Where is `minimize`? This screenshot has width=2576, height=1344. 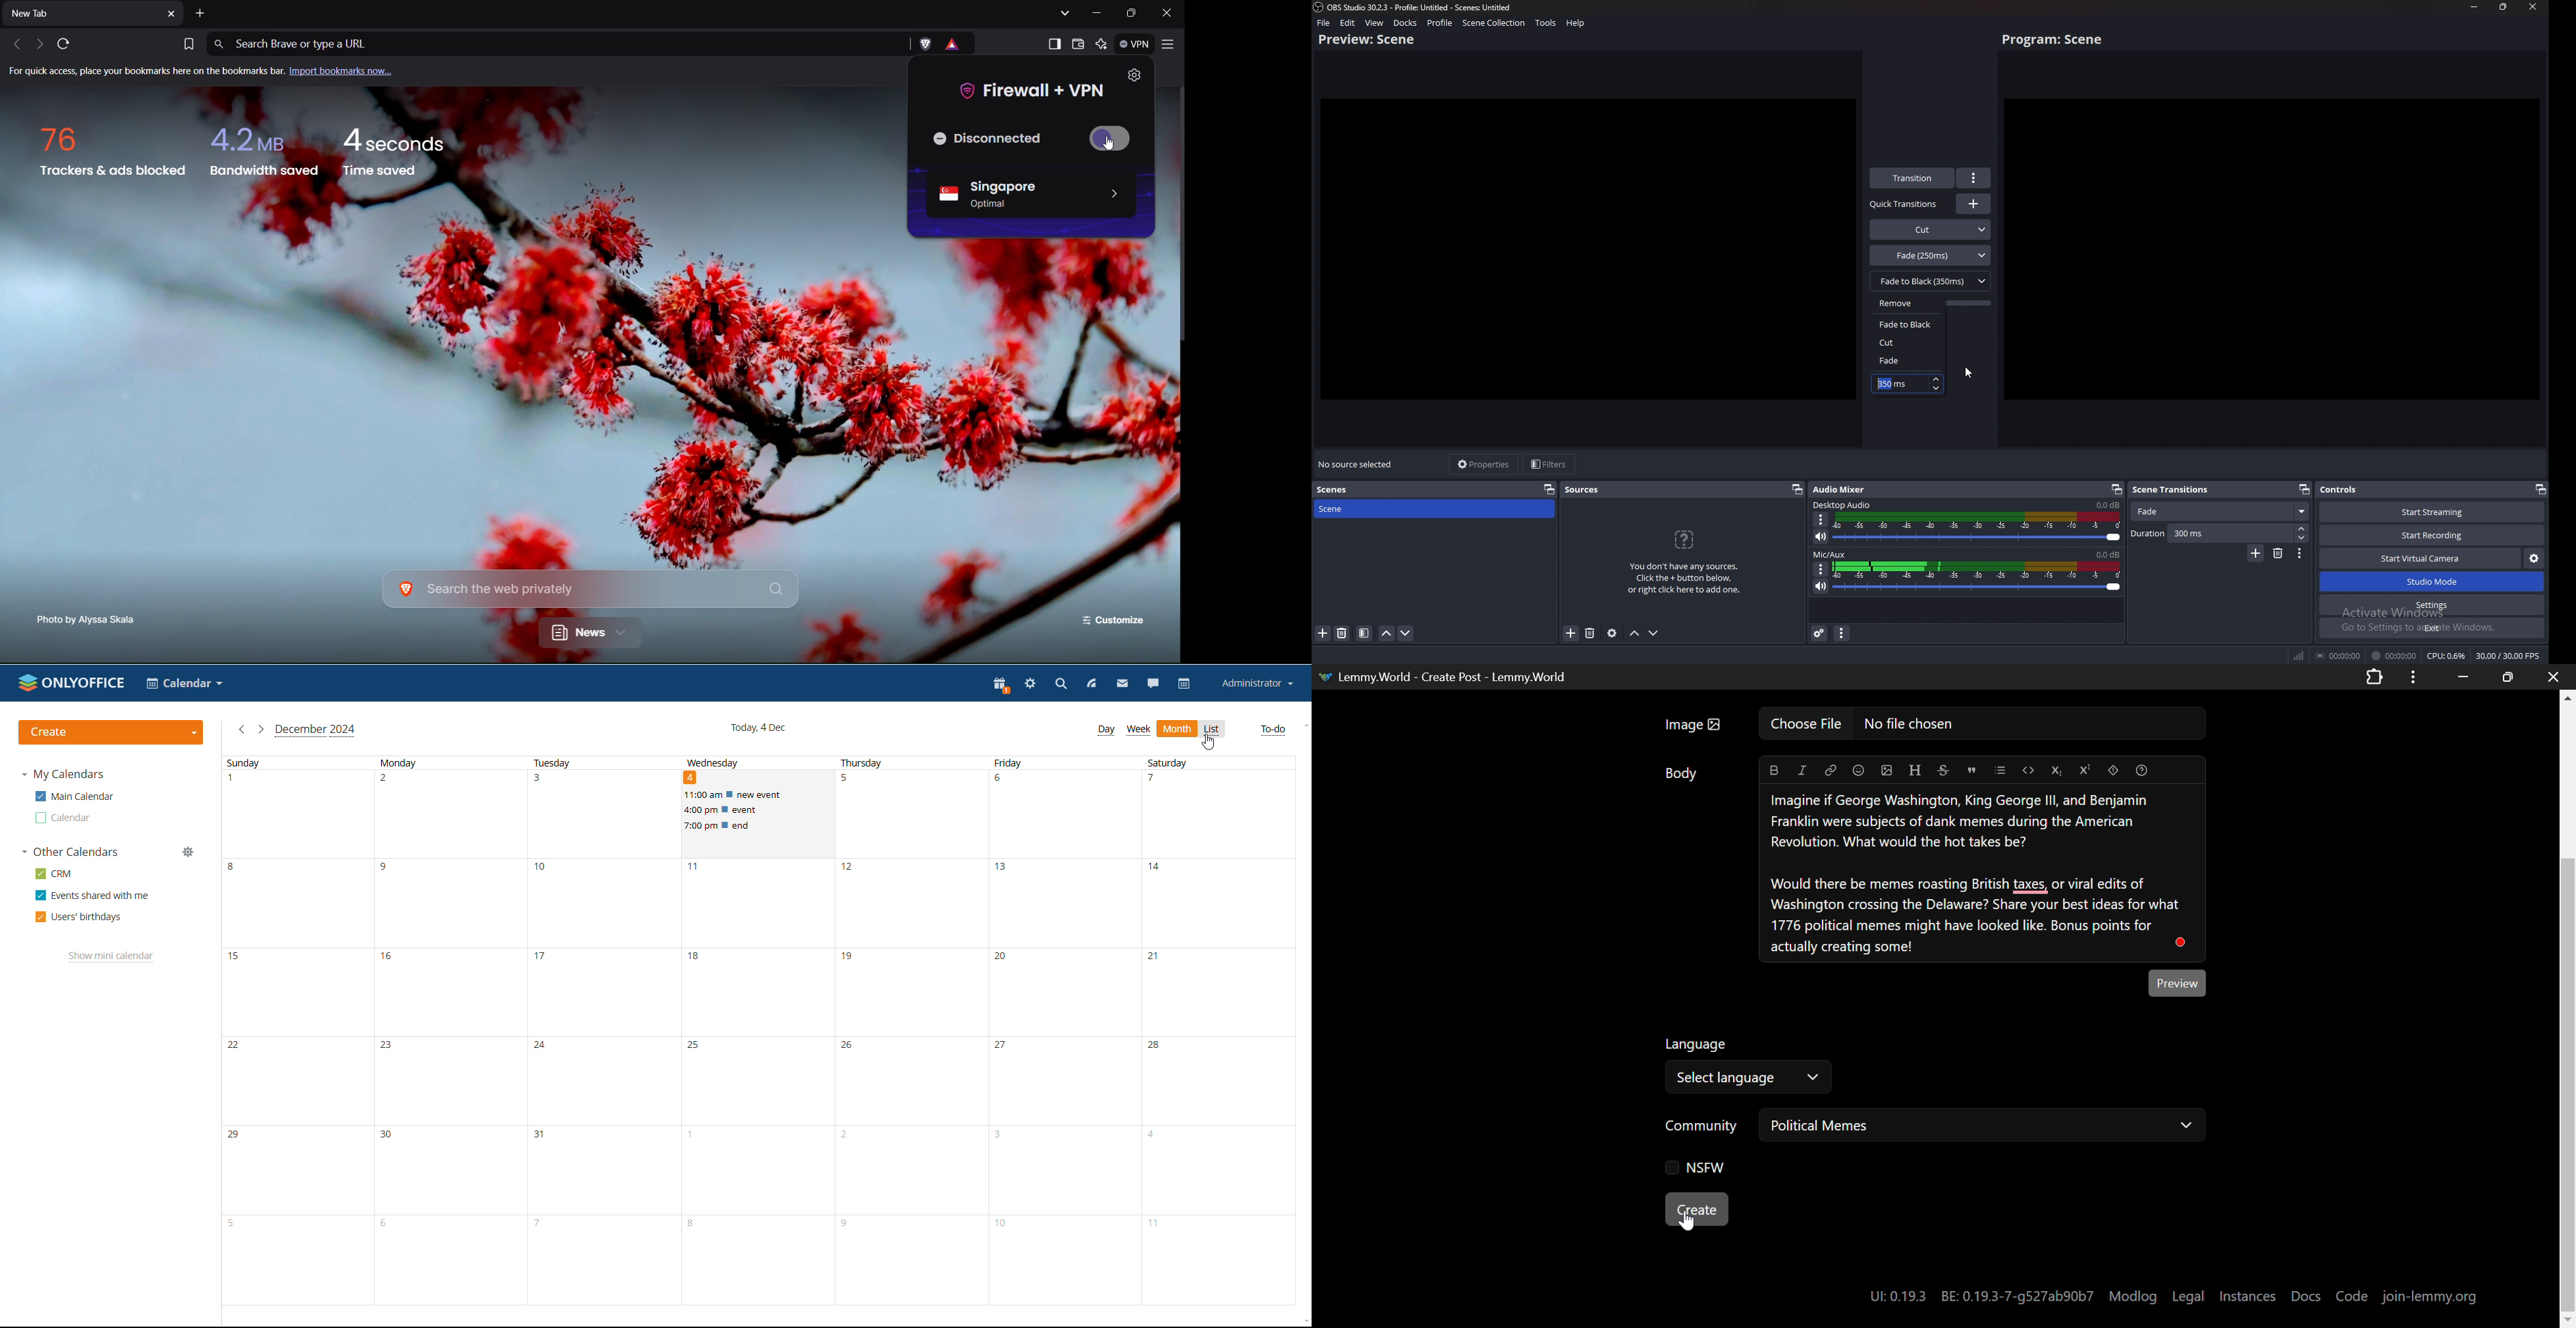 minimize is located at coordinates (2476, 6).